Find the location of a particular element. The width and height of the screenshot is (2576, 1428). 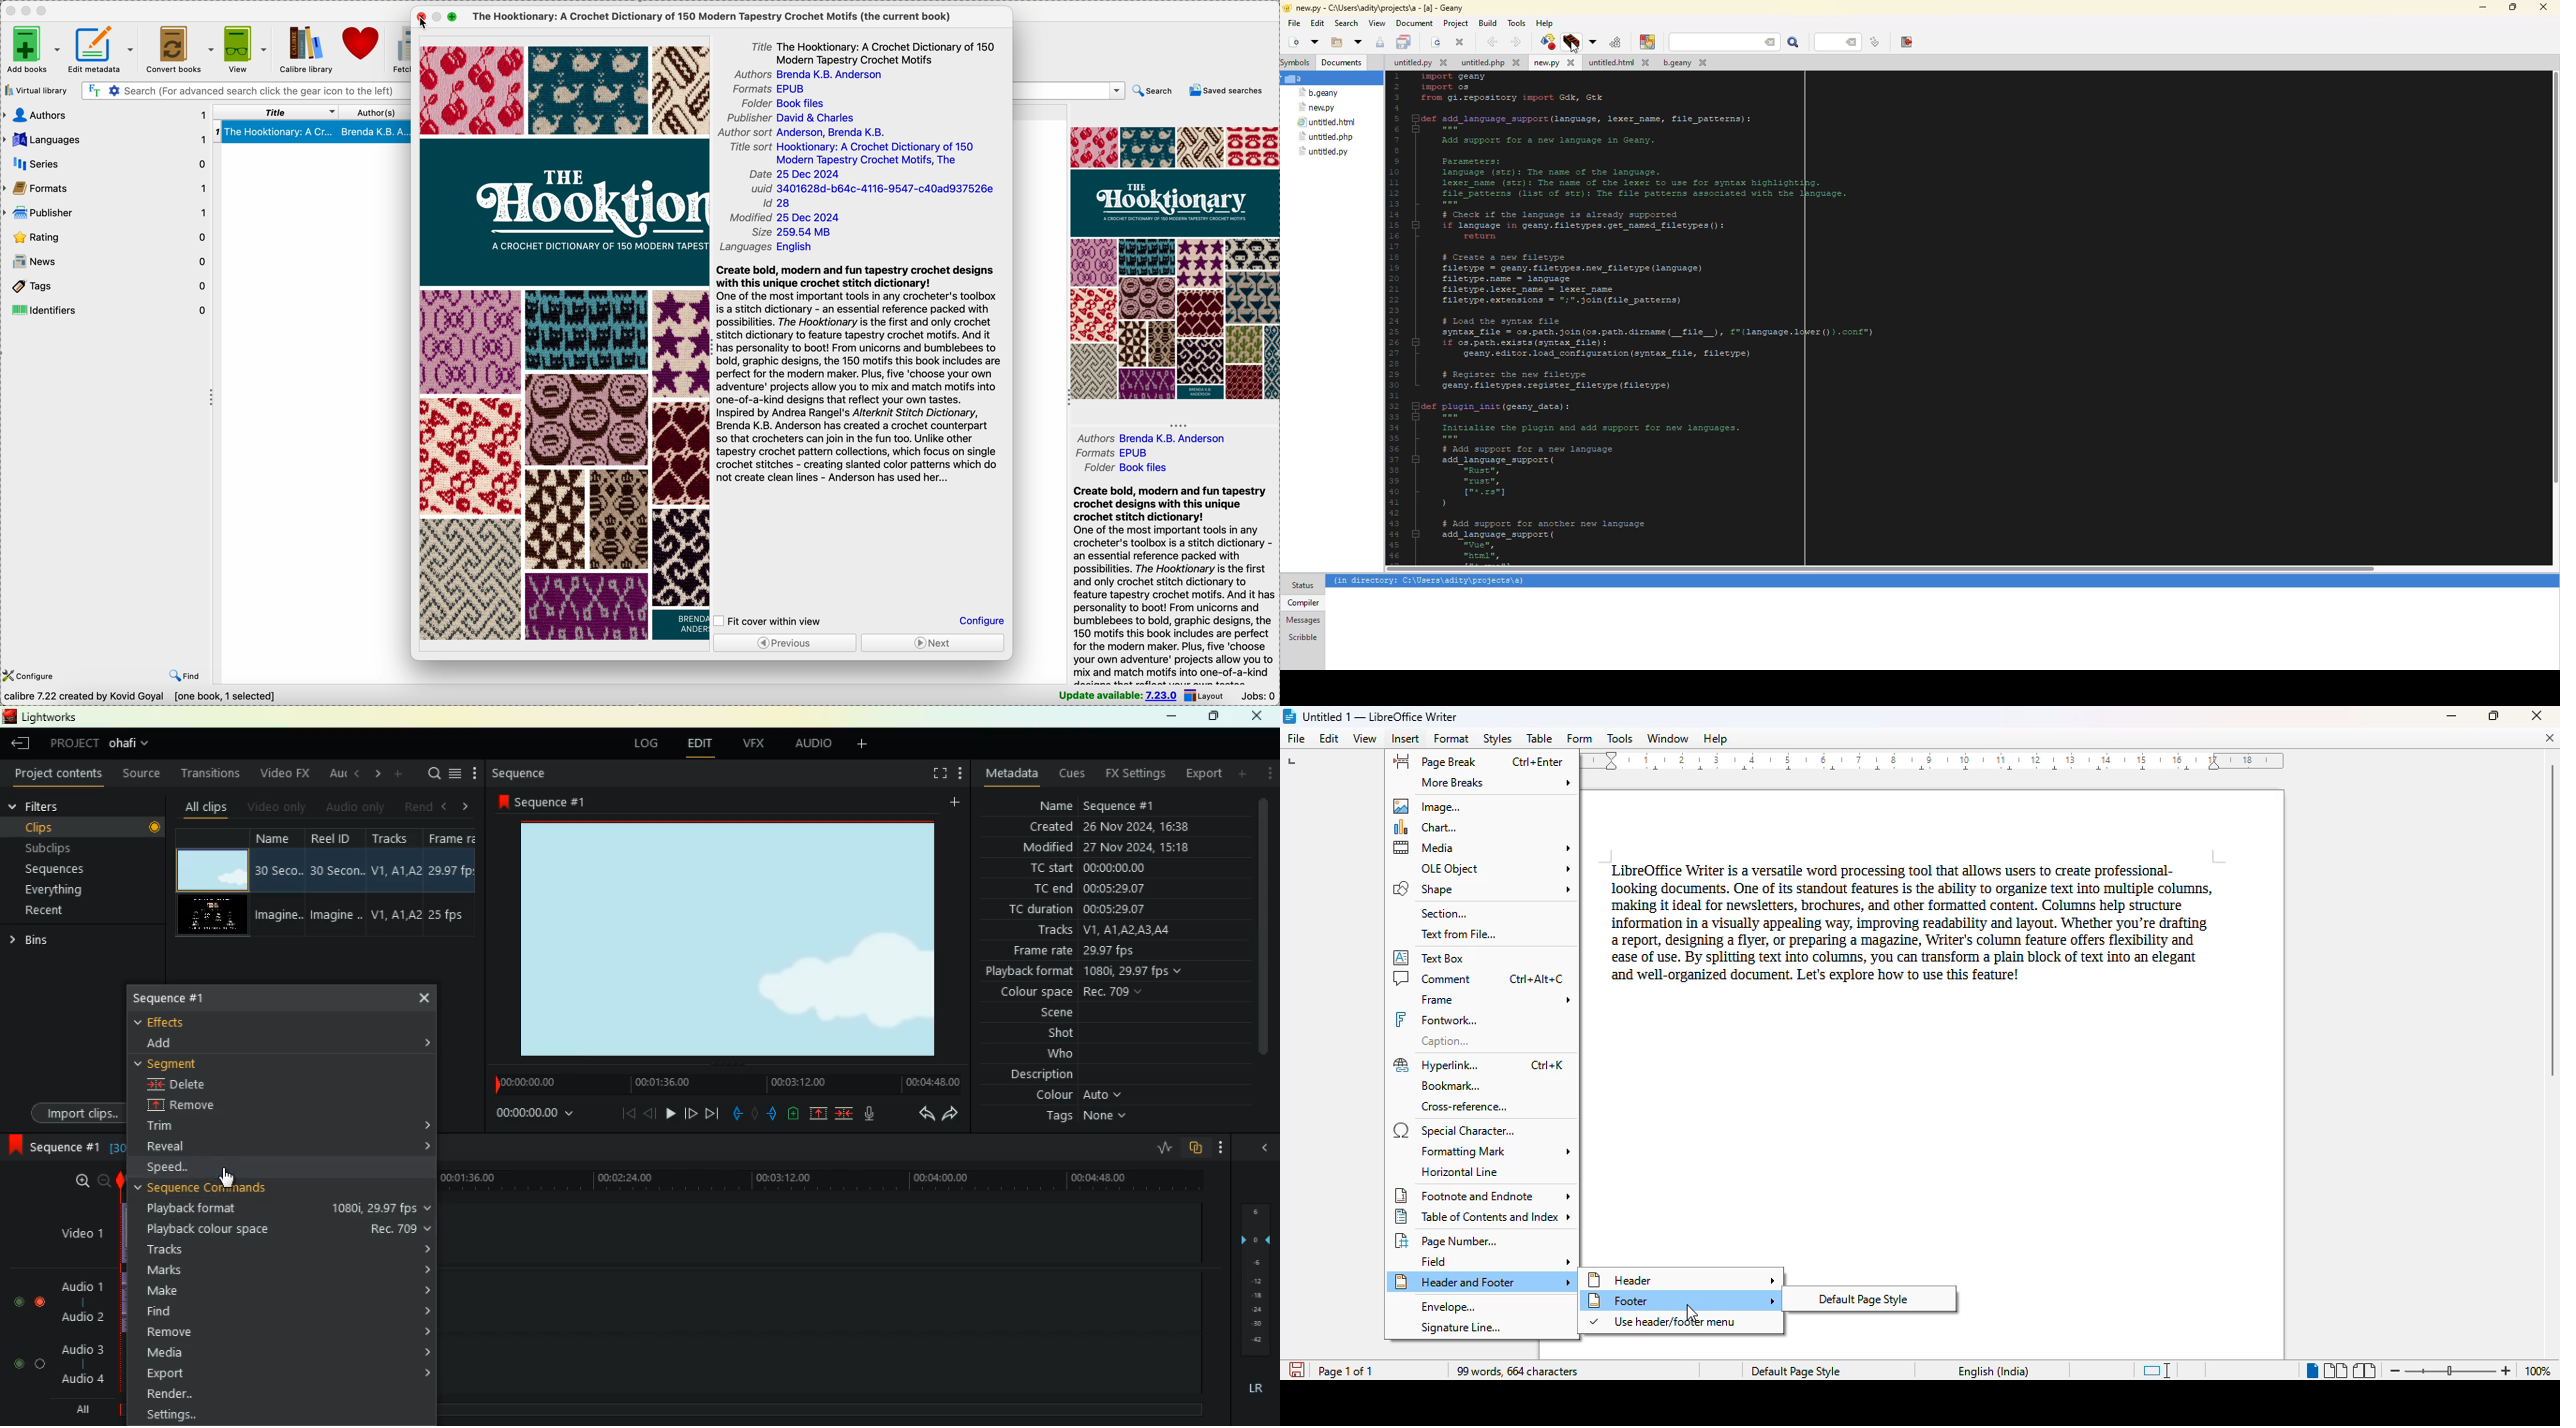

sequence is located at coordinates (550, 802).